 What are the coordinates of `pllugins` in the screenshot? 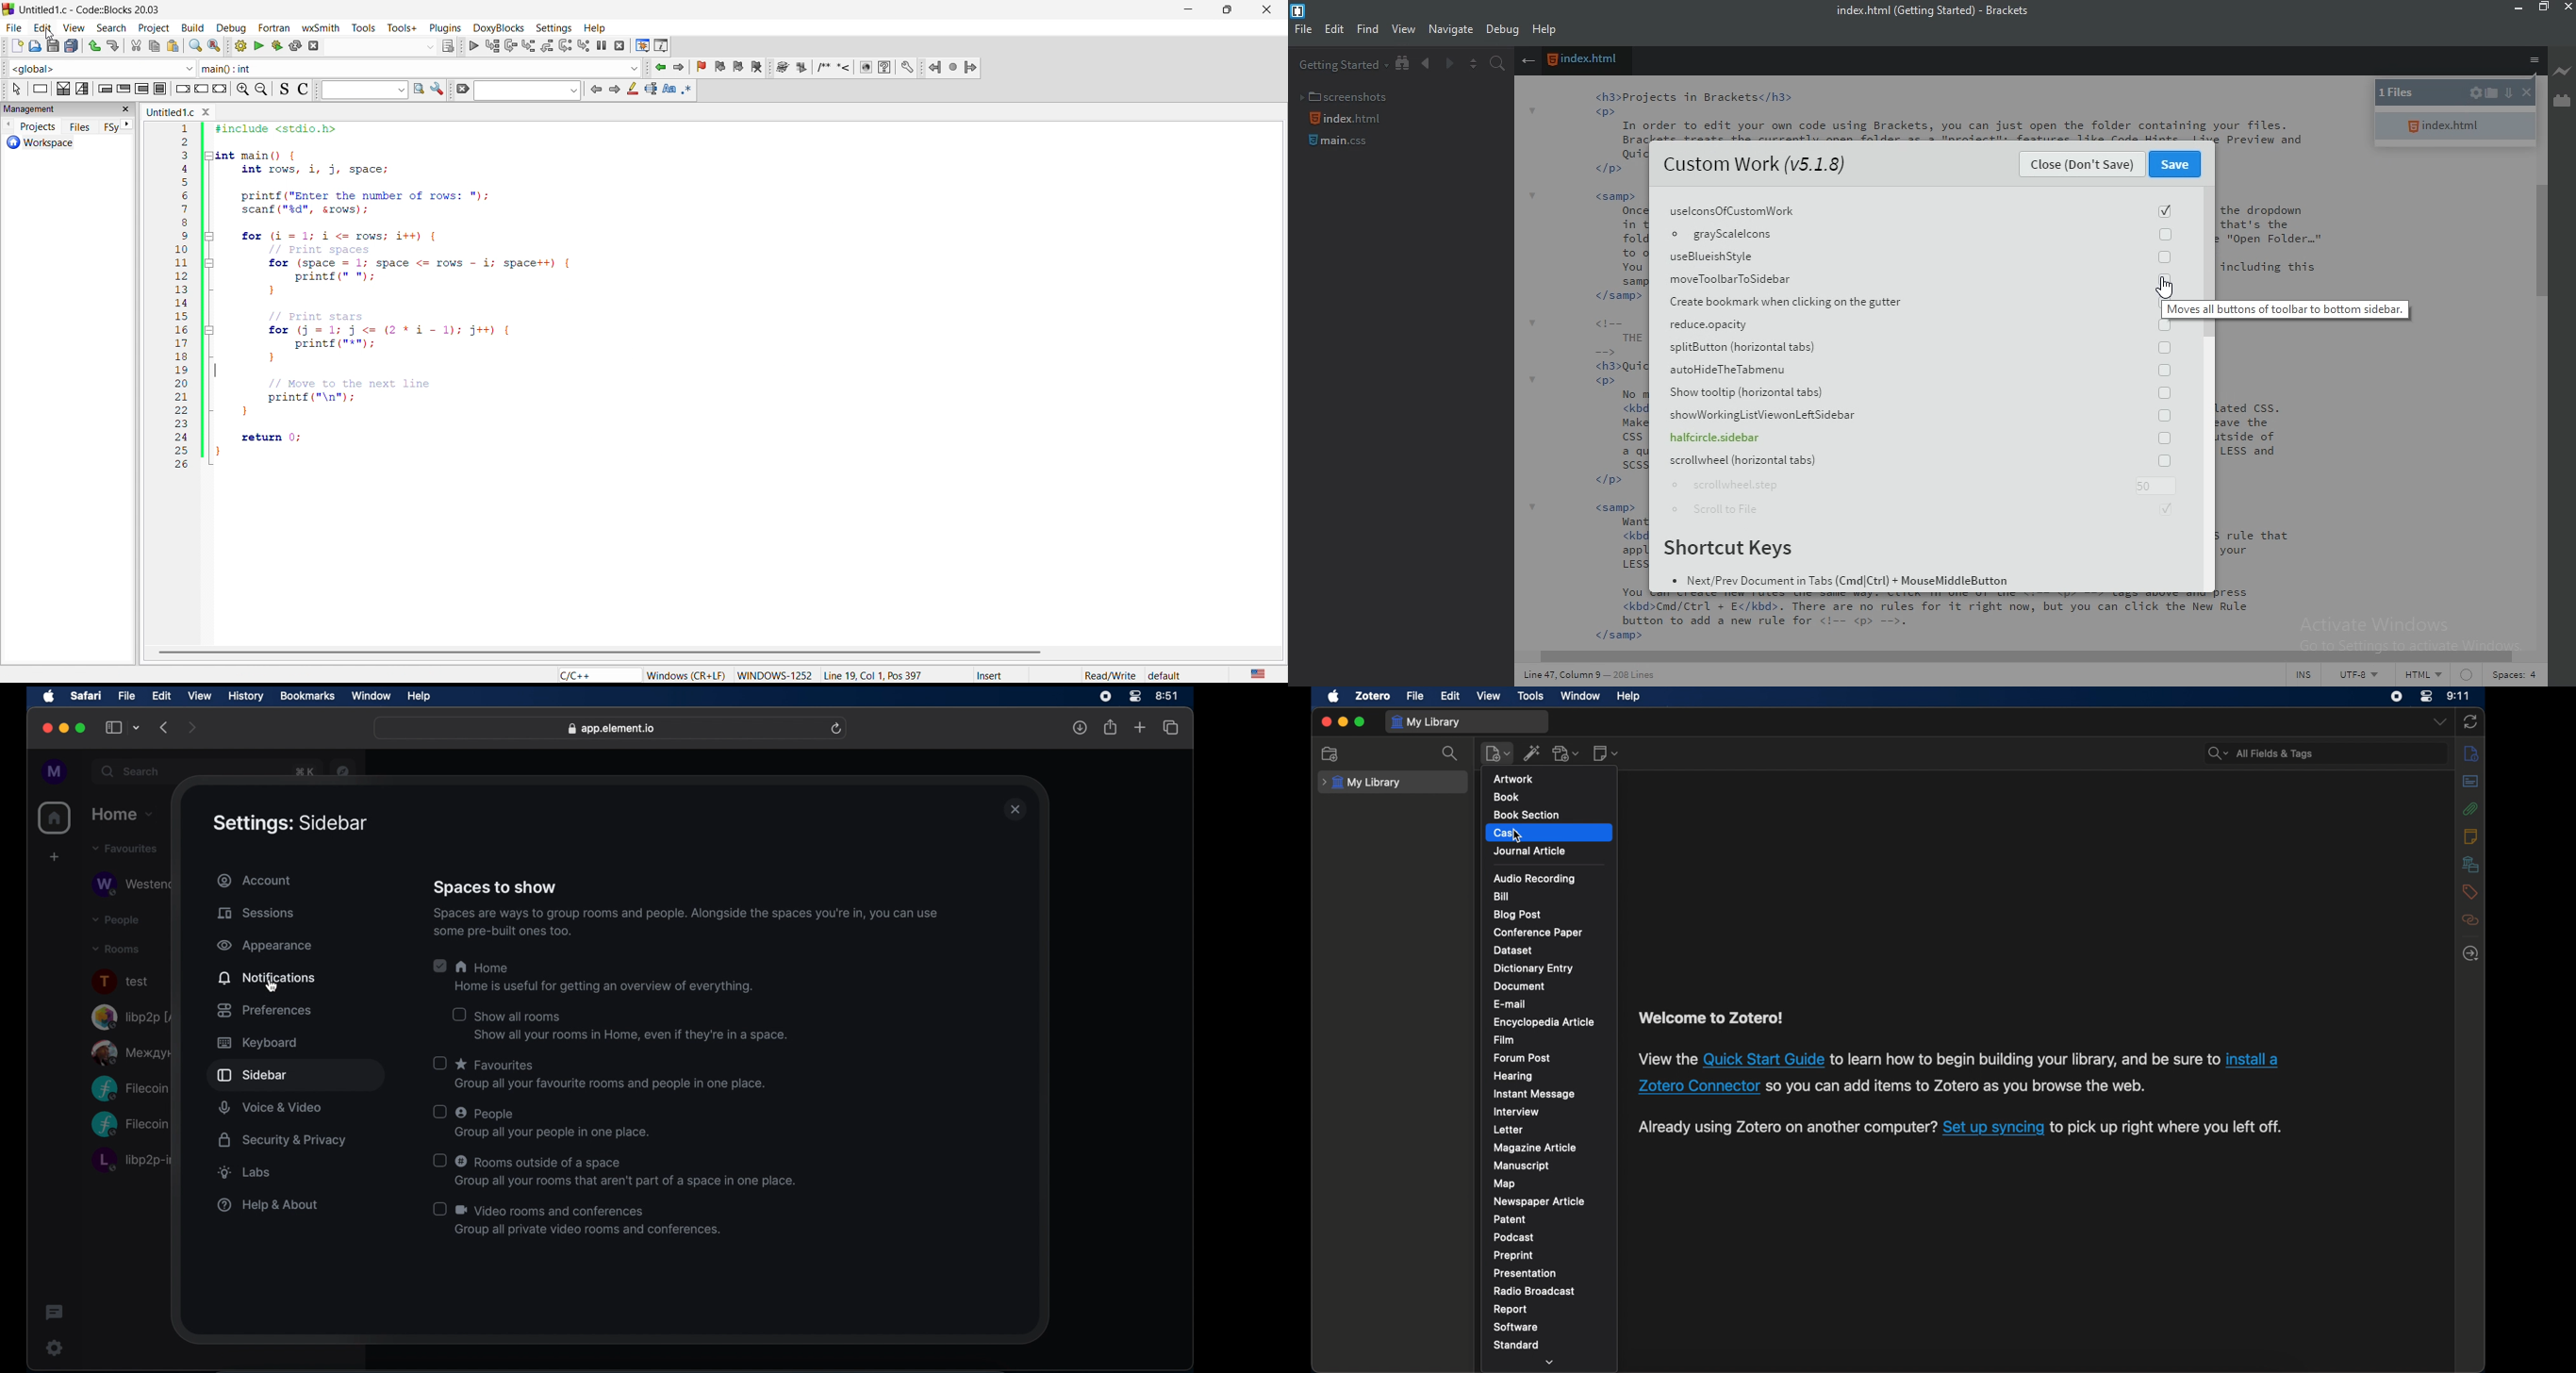 It's located at (443, 26).